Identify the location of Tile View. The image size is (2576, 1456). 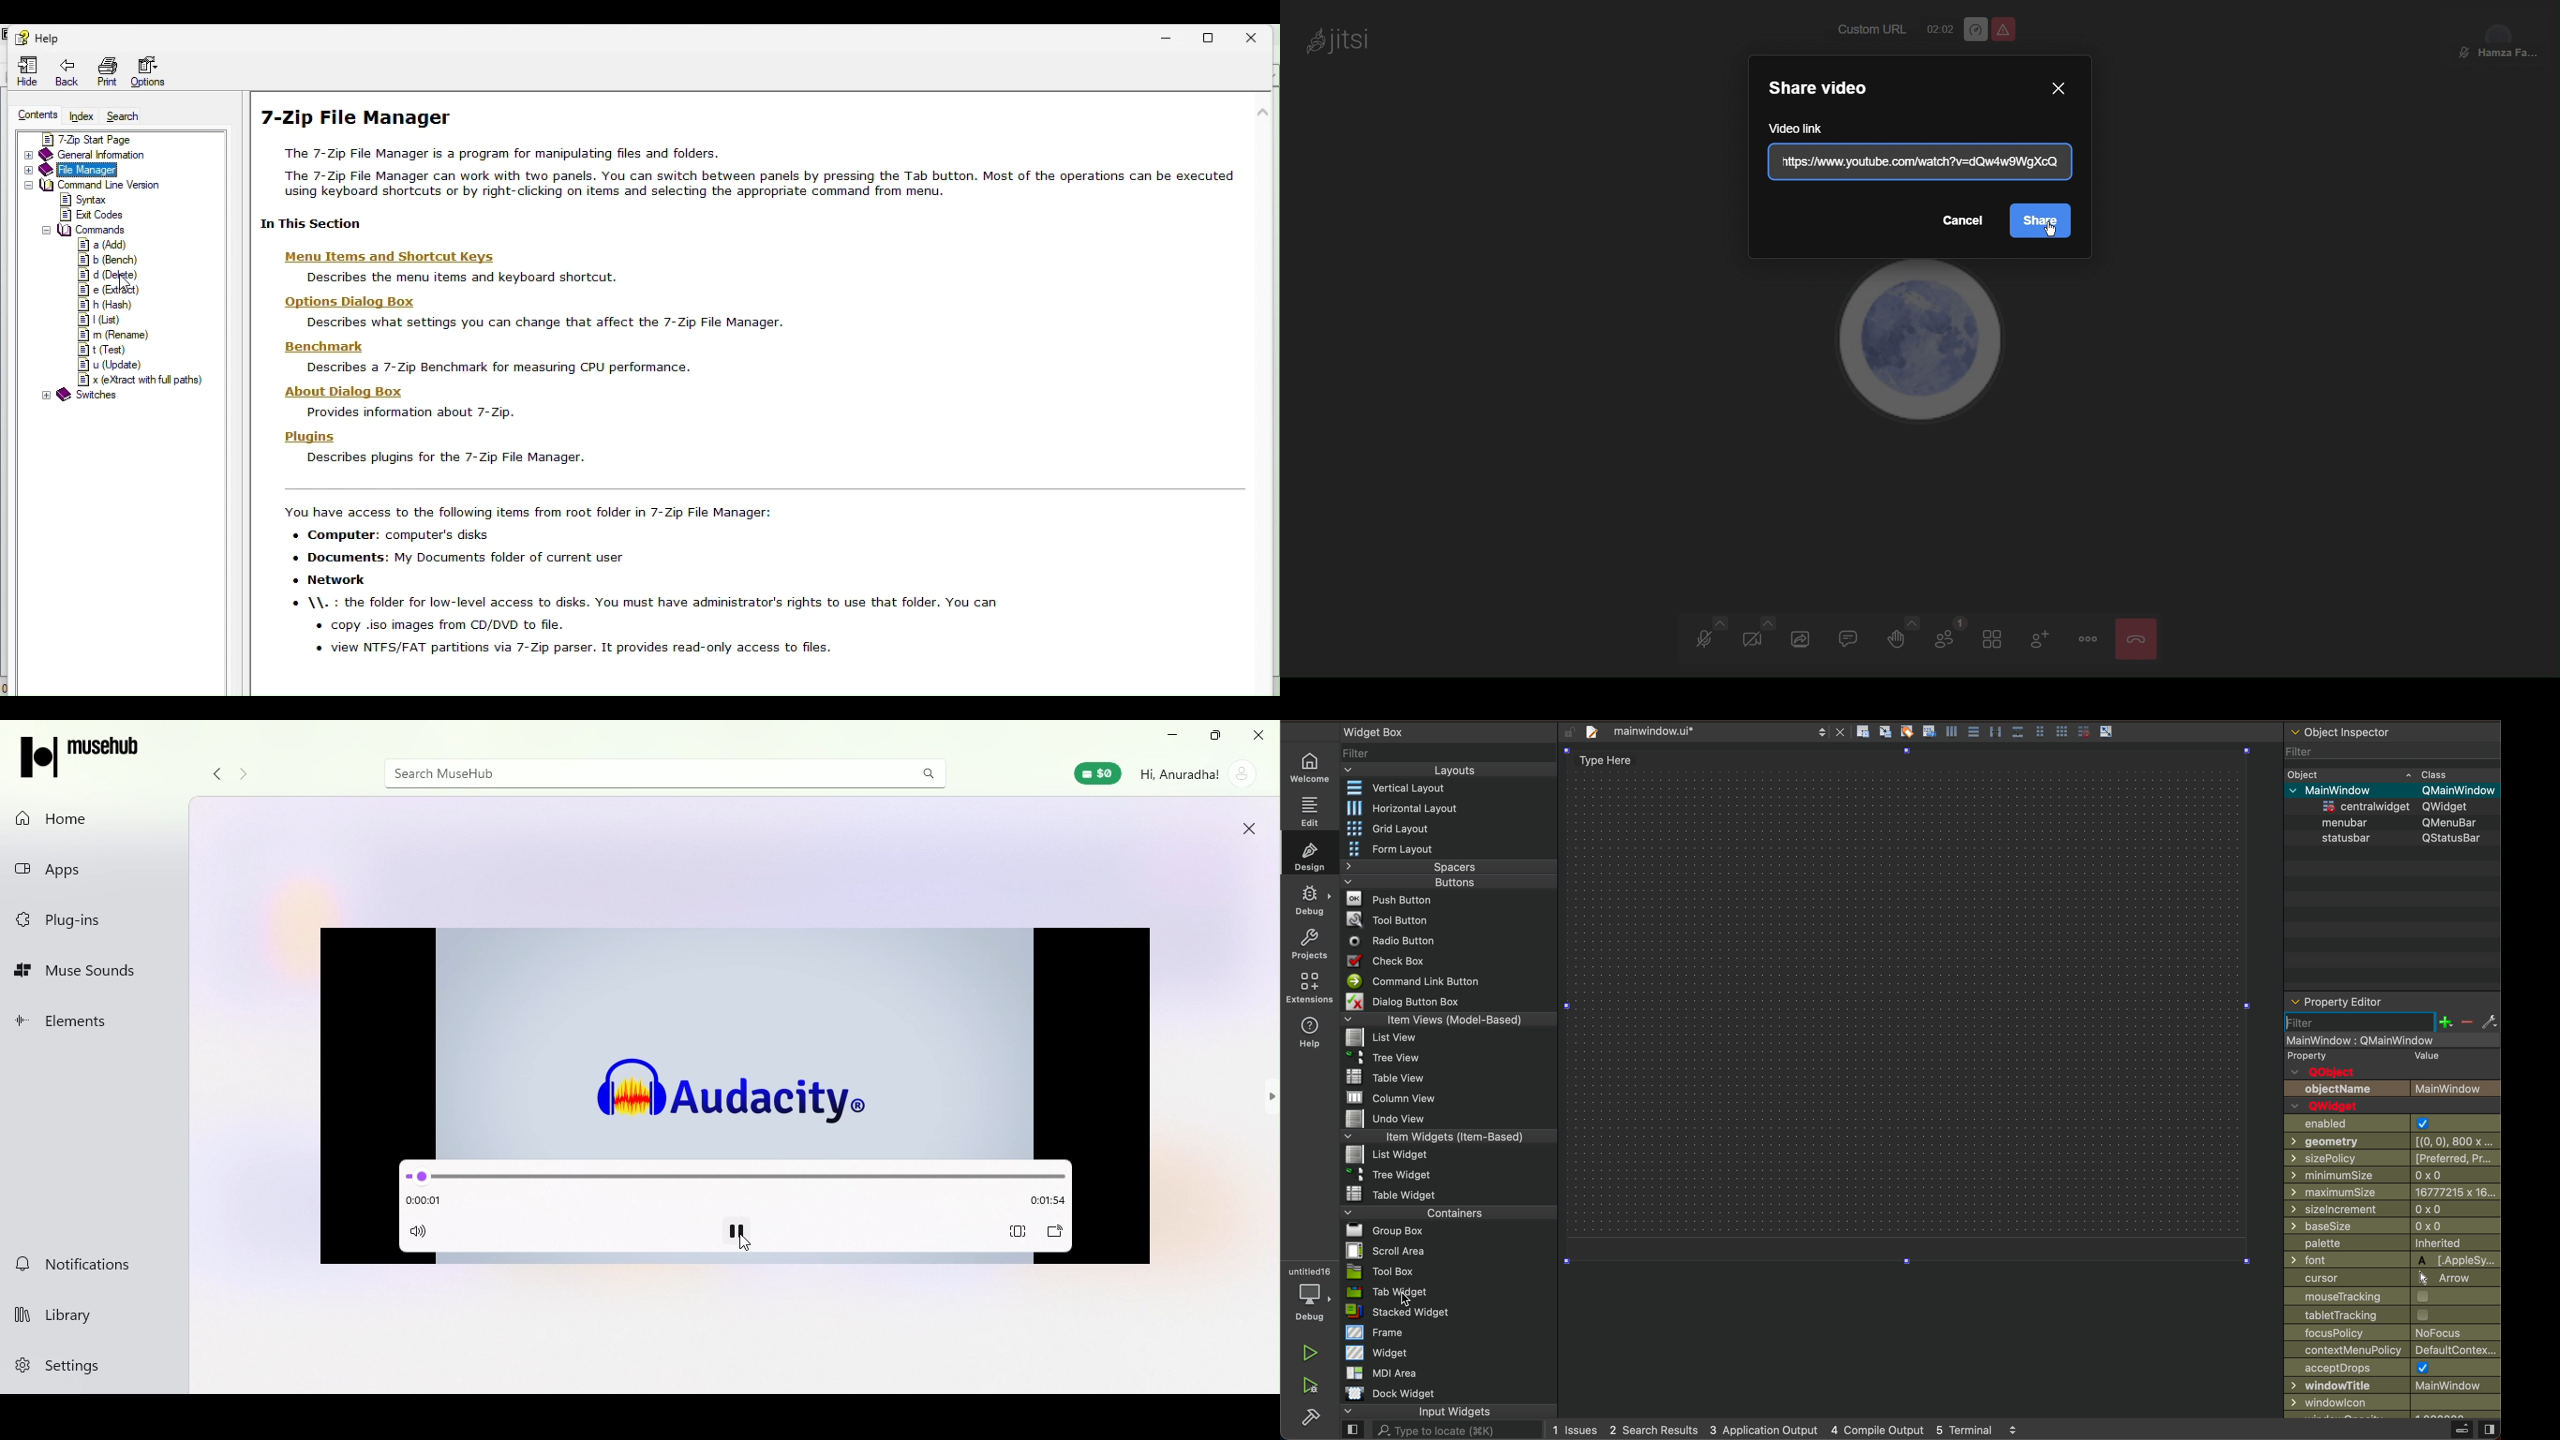
(1998, 640).